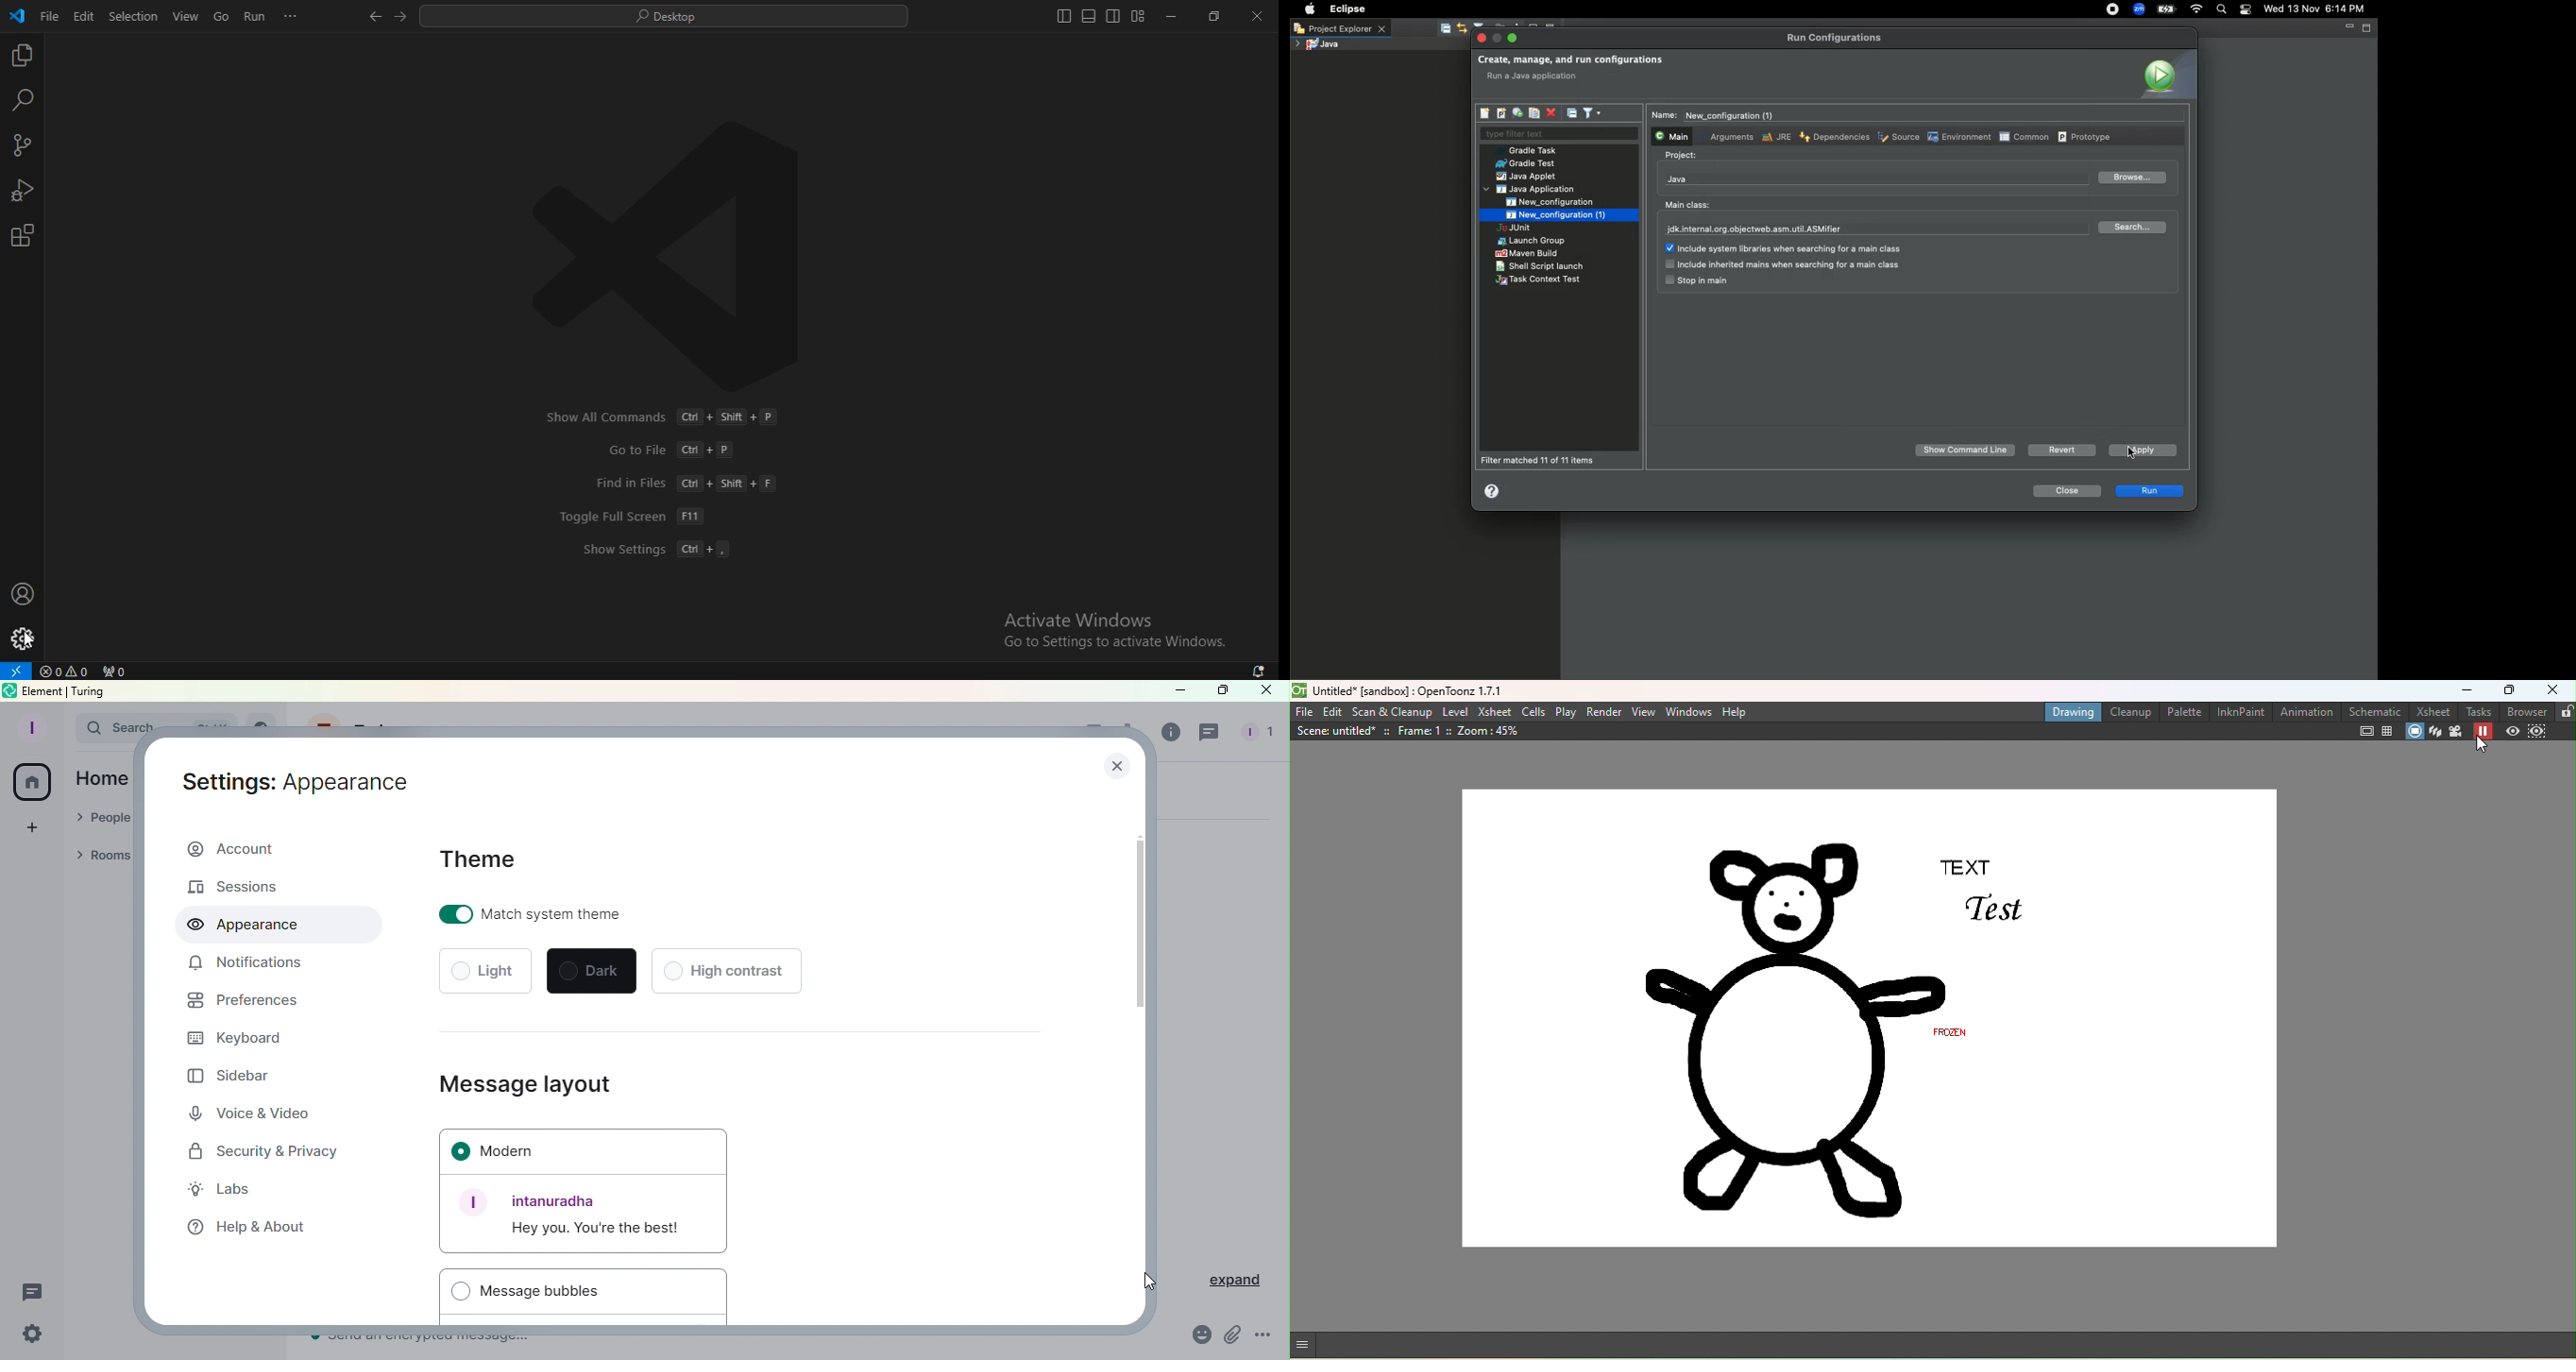  What do you see at coordinates (582, 1217) in the screenshot?
I see `Font example` at bounding box center [582, 1217].